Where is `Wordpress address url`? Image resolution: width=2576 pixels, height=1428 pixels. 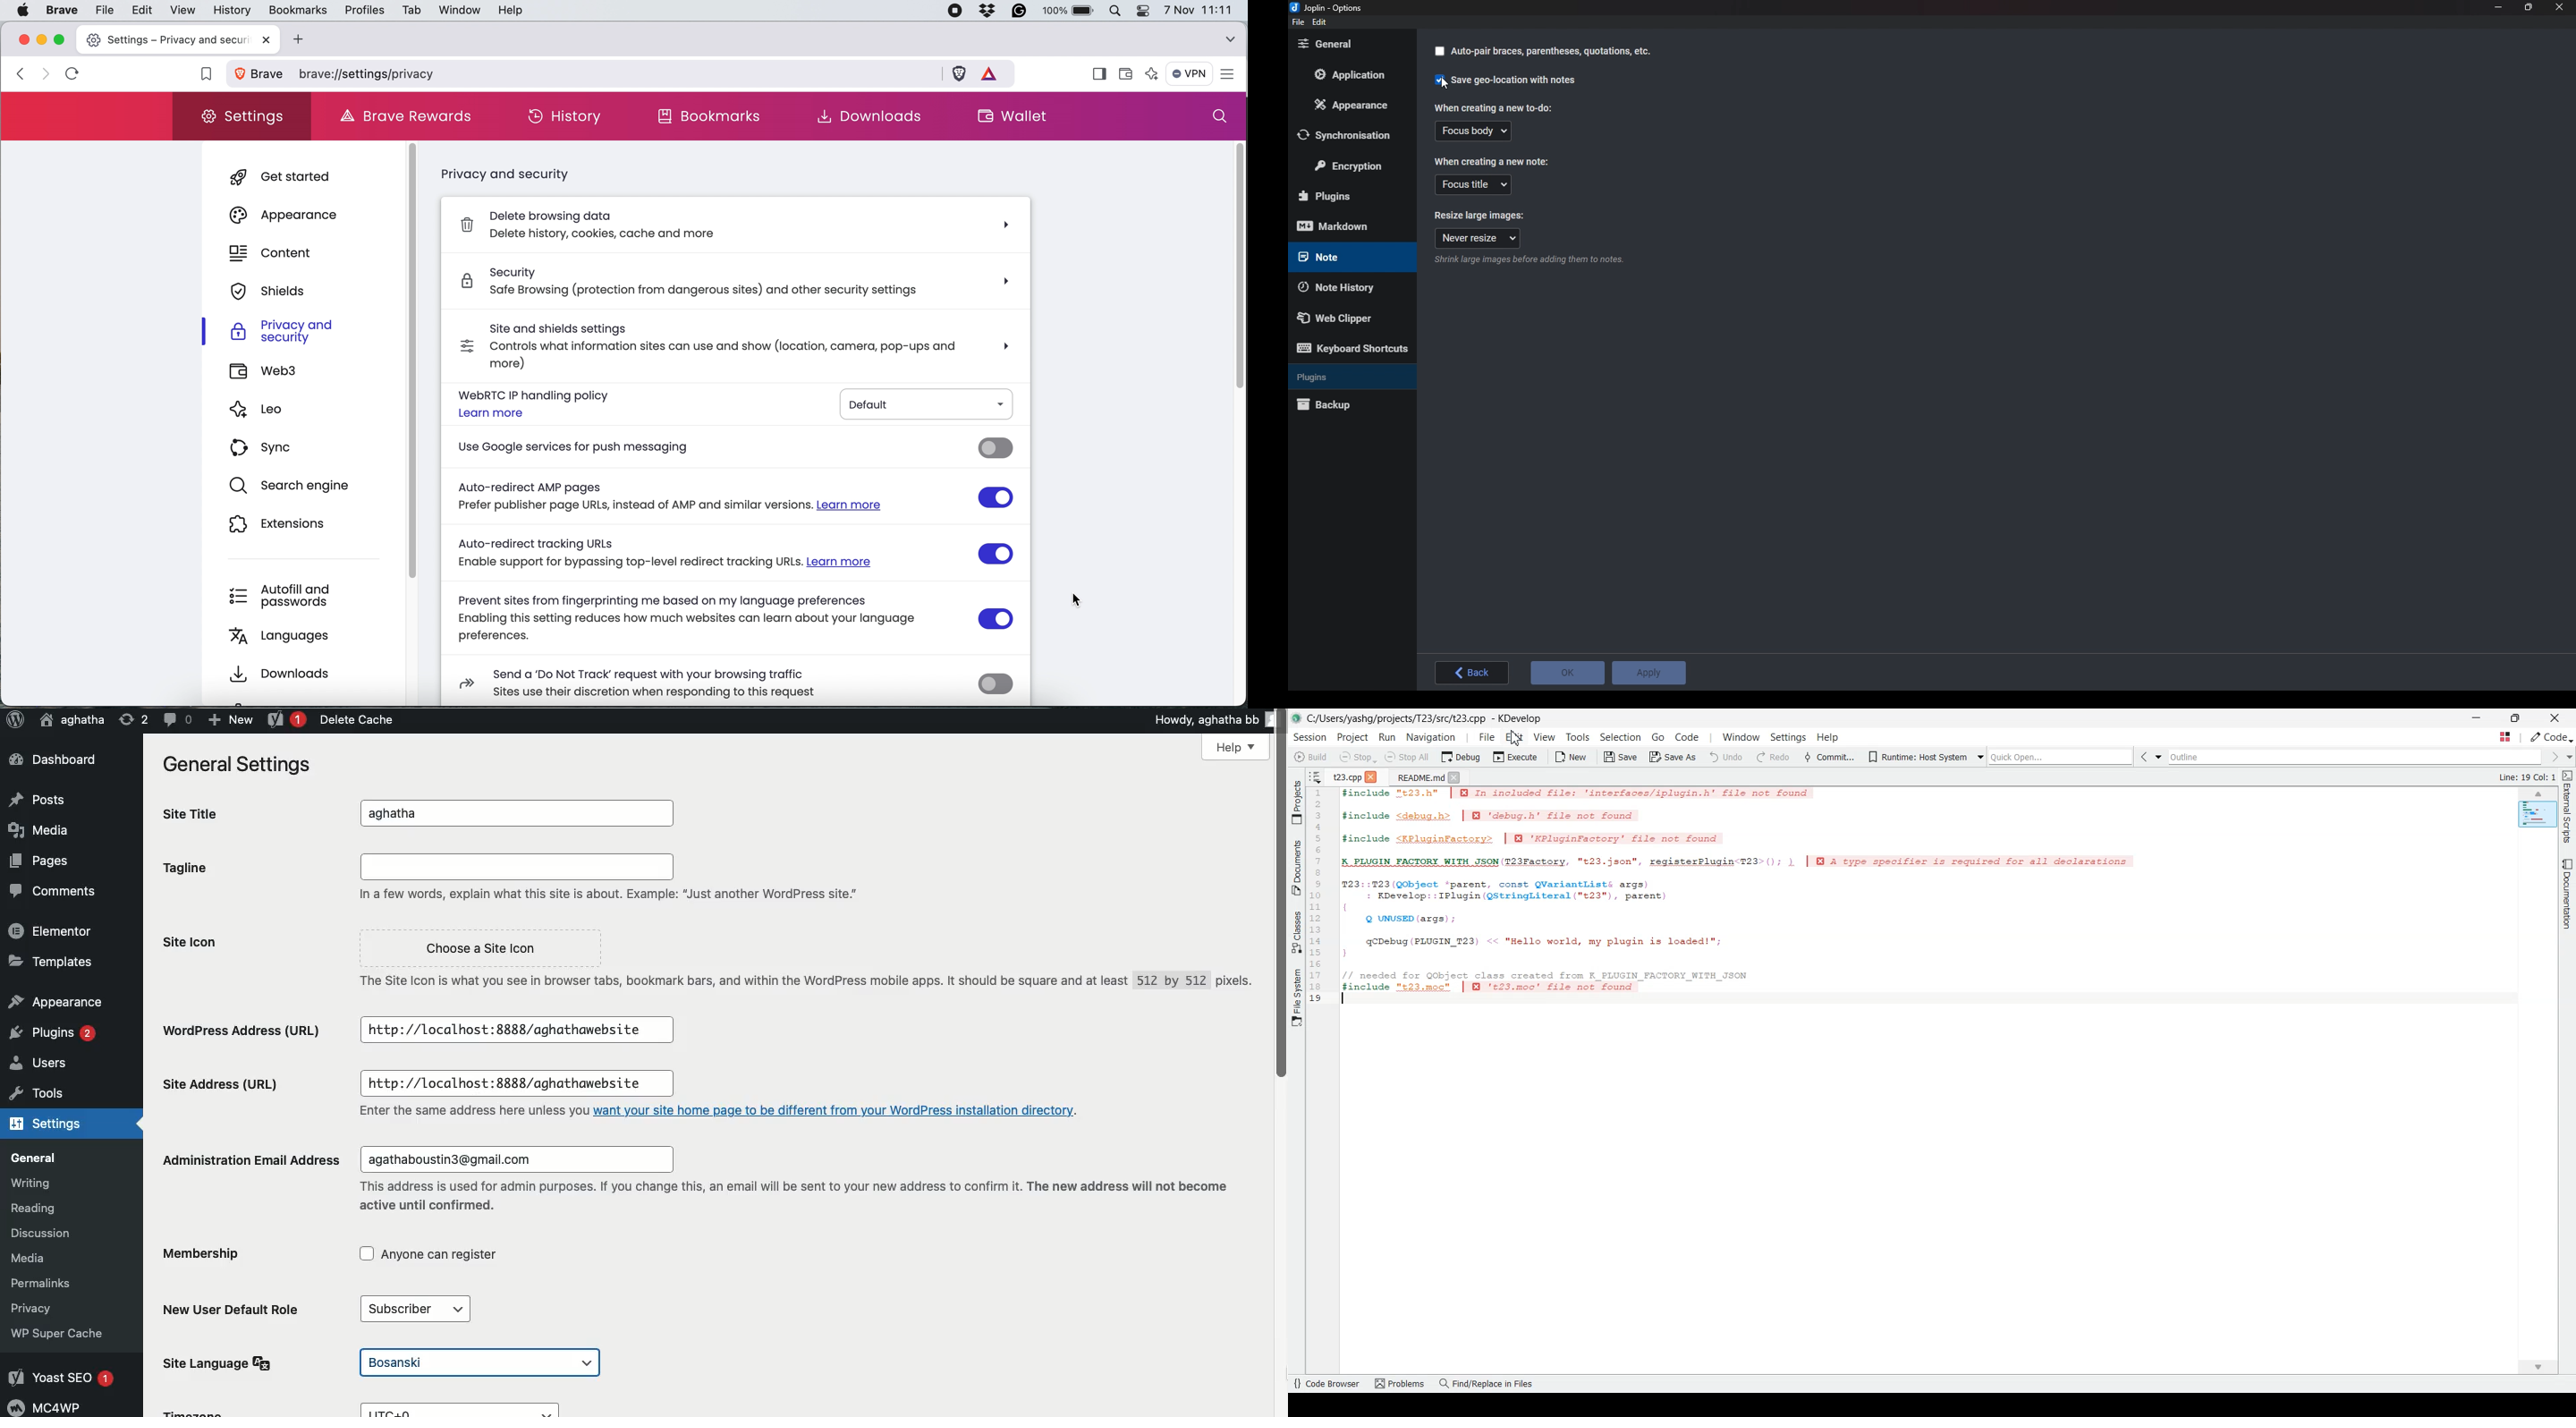
Wordpress address url is located at coordinates (248, 1030).